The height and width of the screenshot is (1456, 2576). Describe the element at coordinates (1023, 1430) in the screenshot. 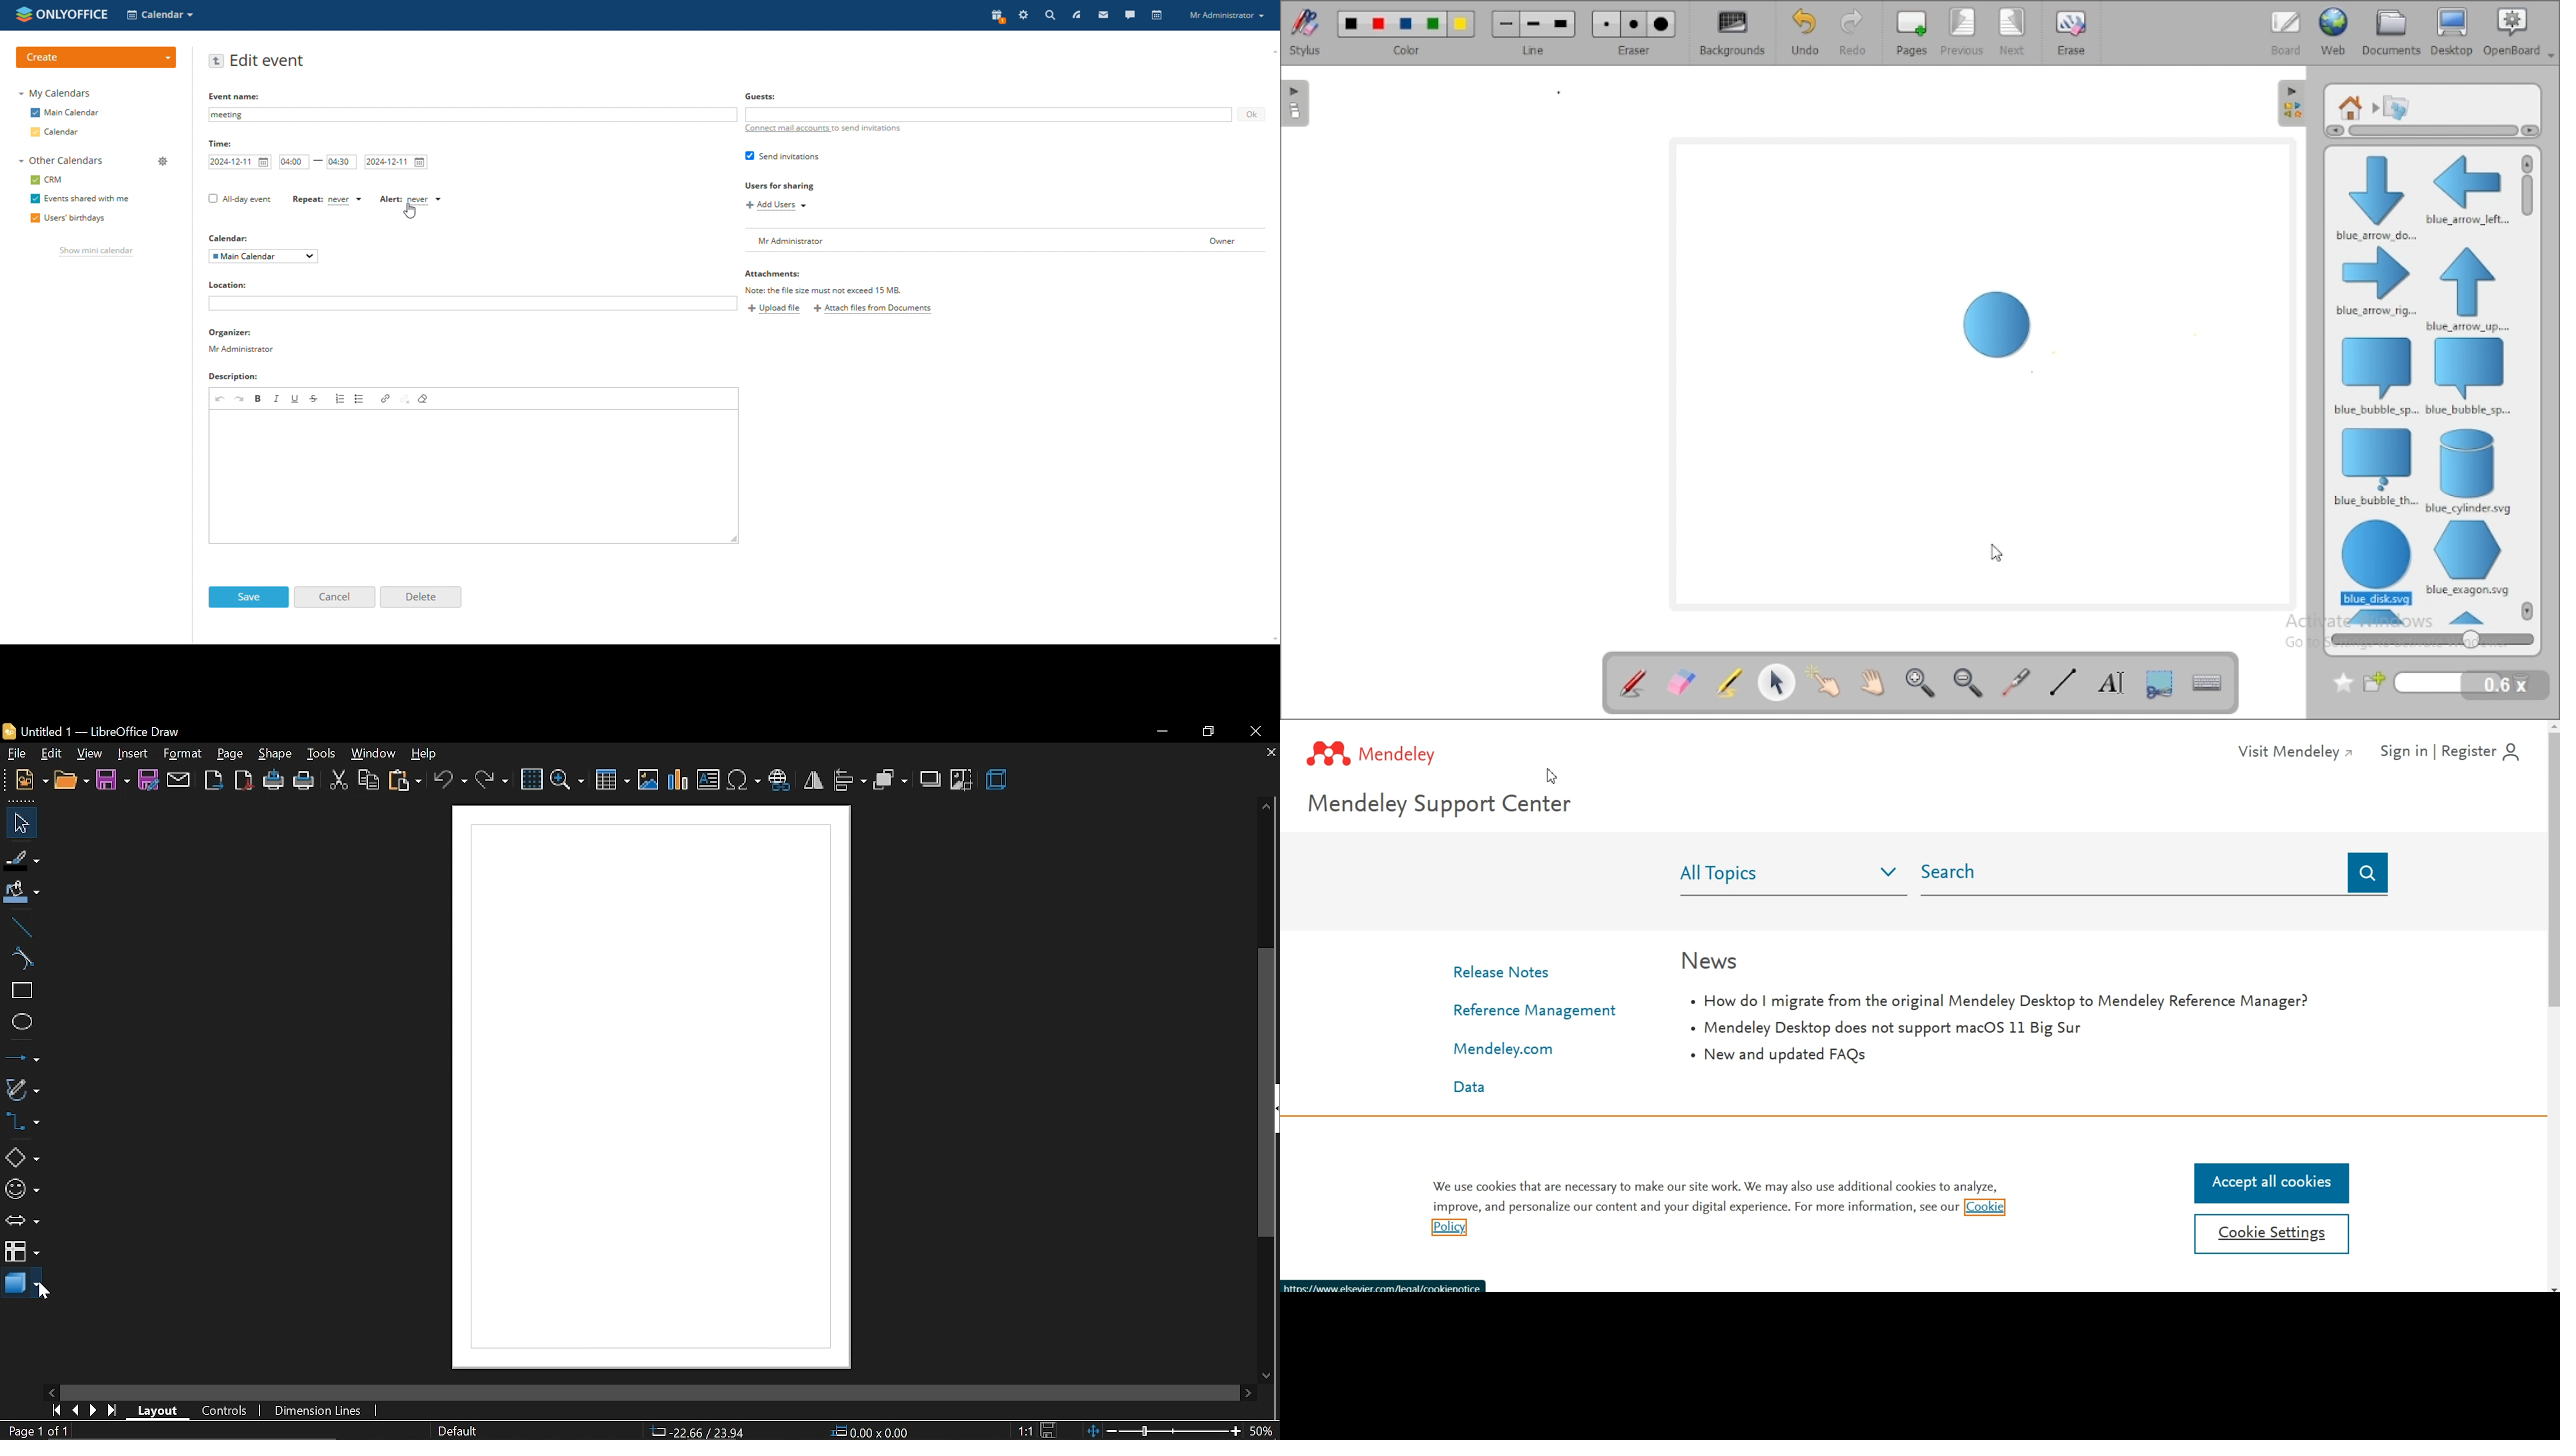

I see `1:1` at that location.